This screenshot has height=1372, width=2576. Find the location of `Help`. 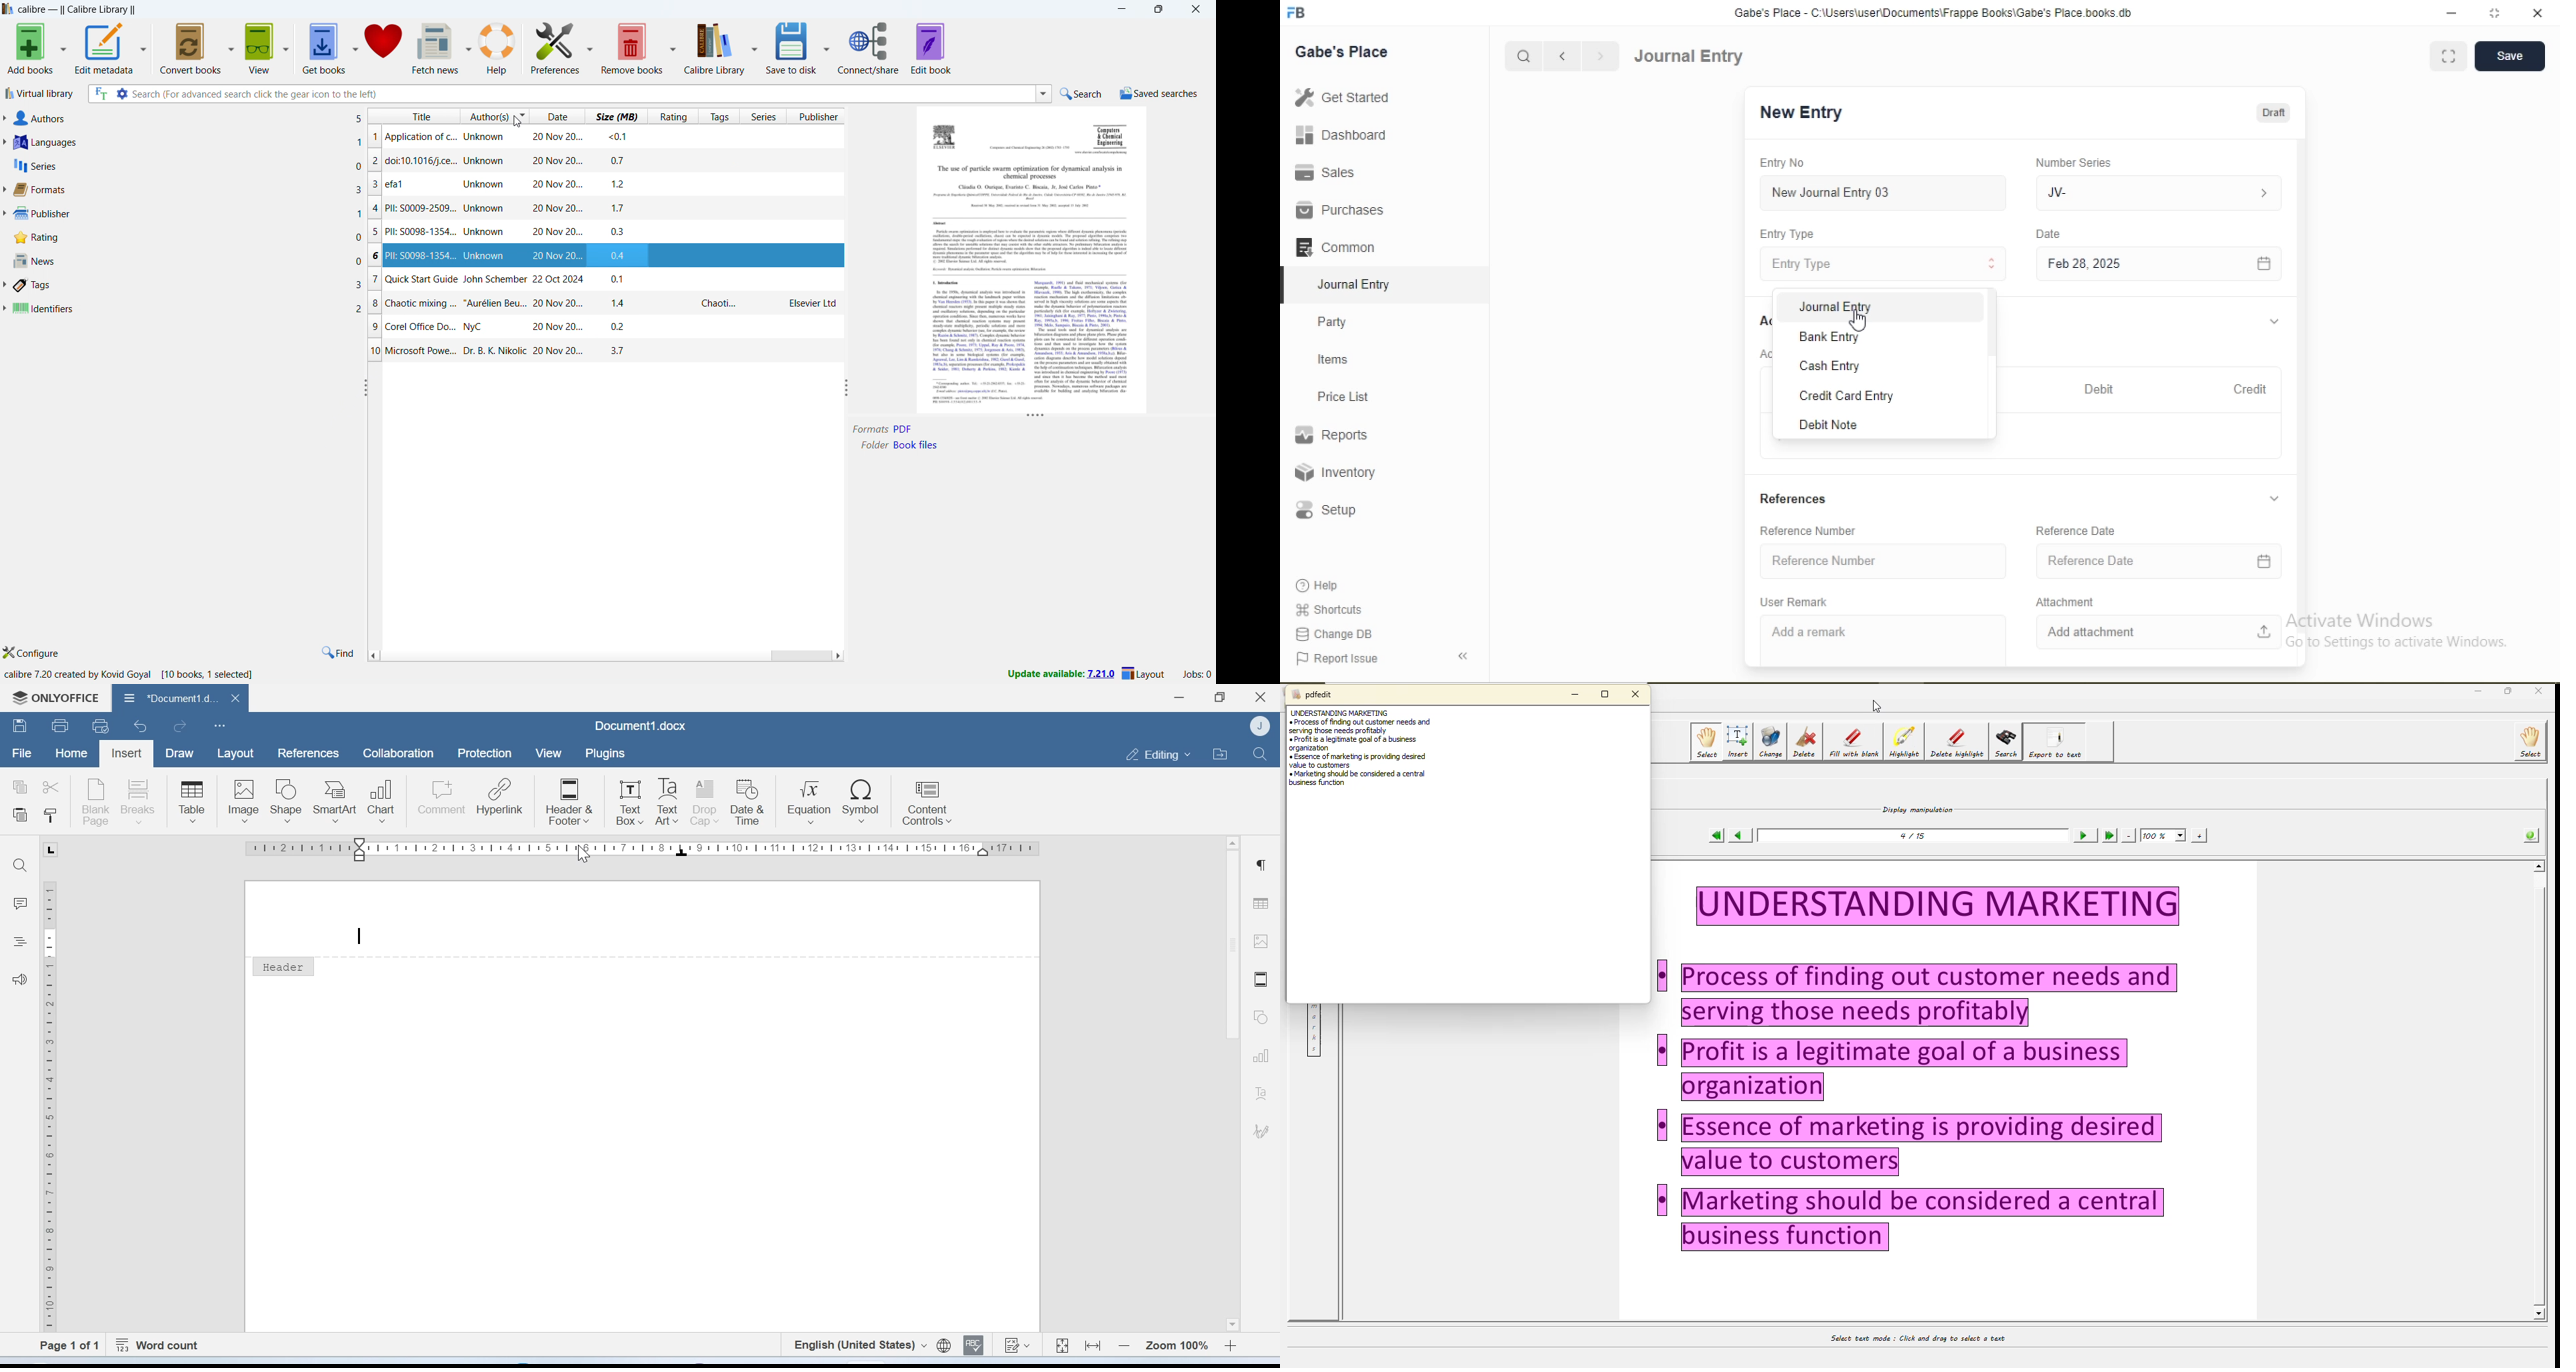

Help is located at coordinates (1319, 585).